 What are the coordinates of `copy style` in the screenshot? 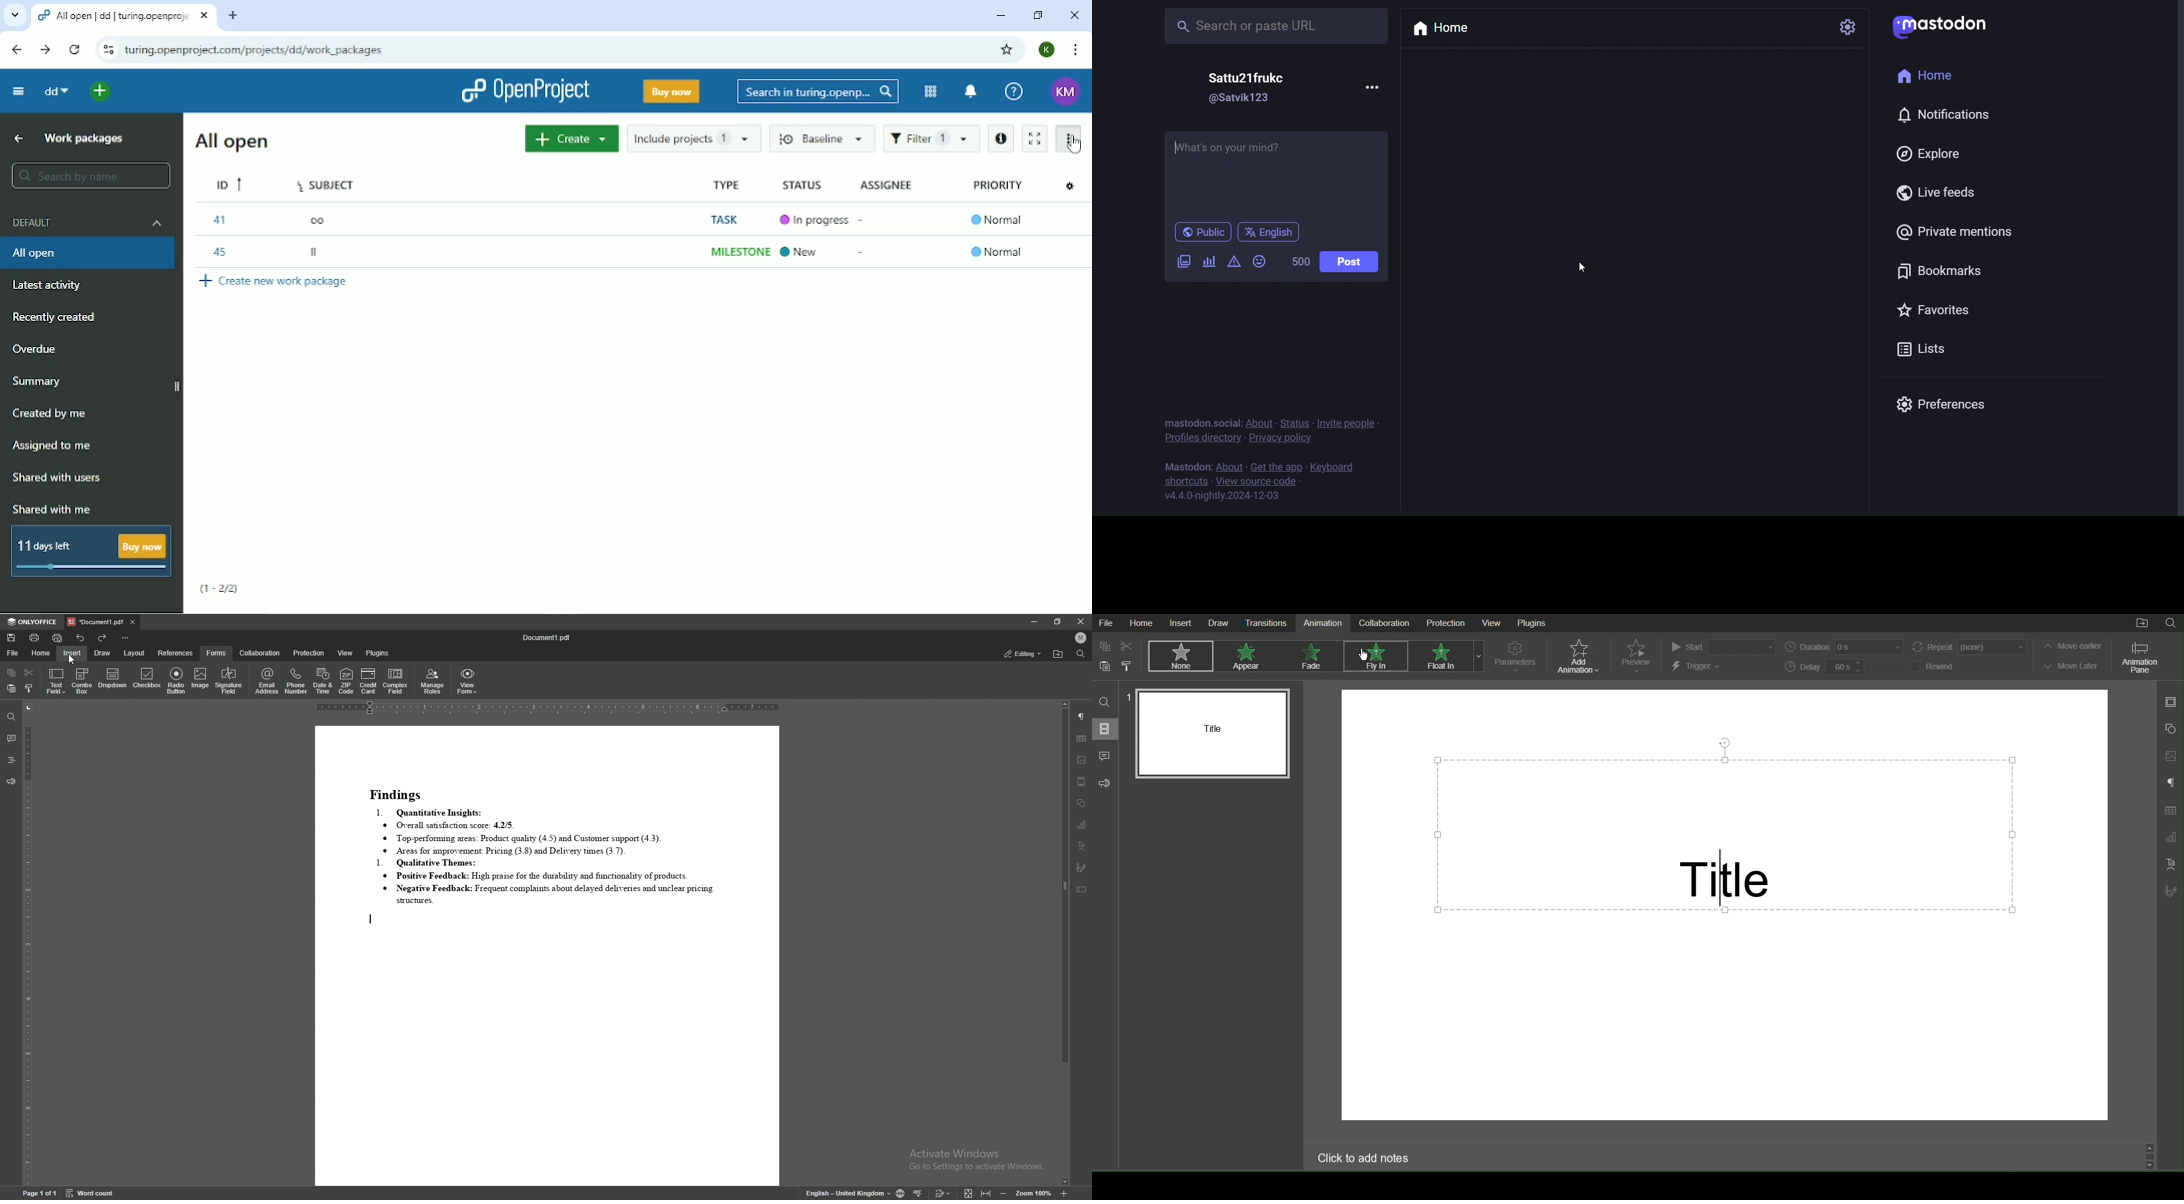 It's located at (29, 690).